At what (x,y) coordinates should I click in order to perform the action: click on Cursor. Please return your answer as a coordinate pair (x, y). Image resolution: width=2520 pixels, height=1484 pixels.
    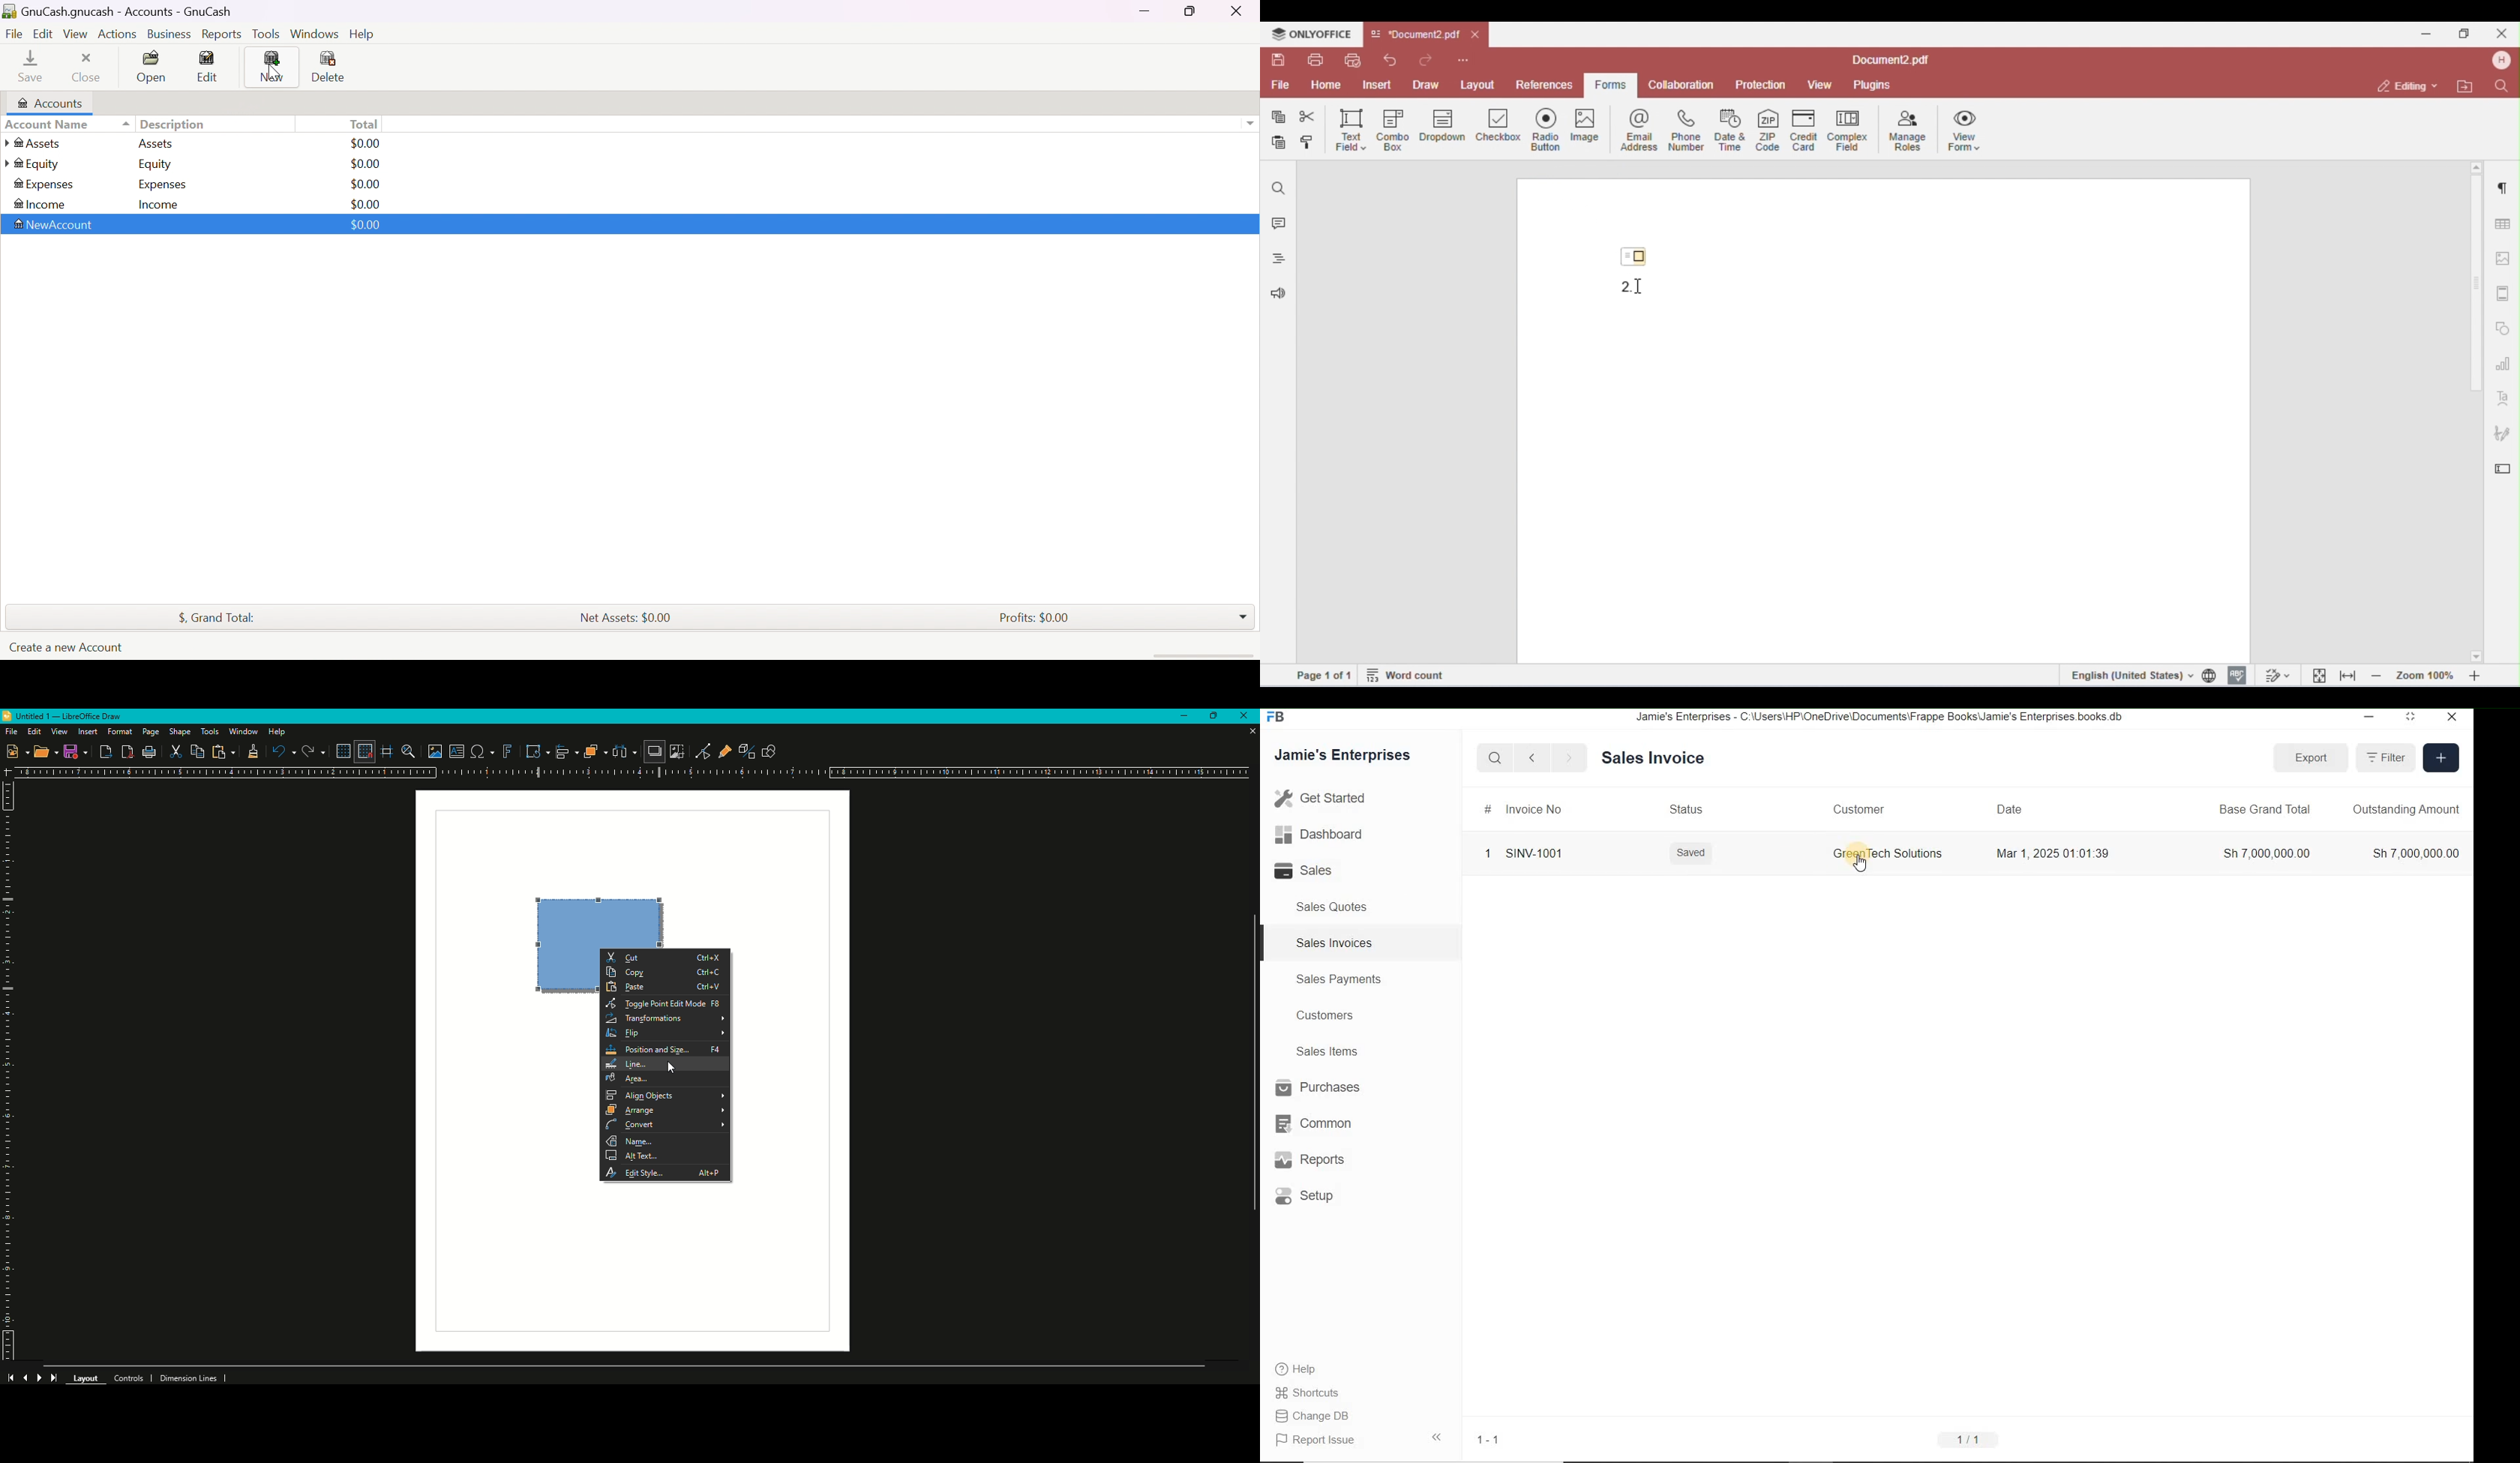
    Looking at the image, I should click on (673, 1068).